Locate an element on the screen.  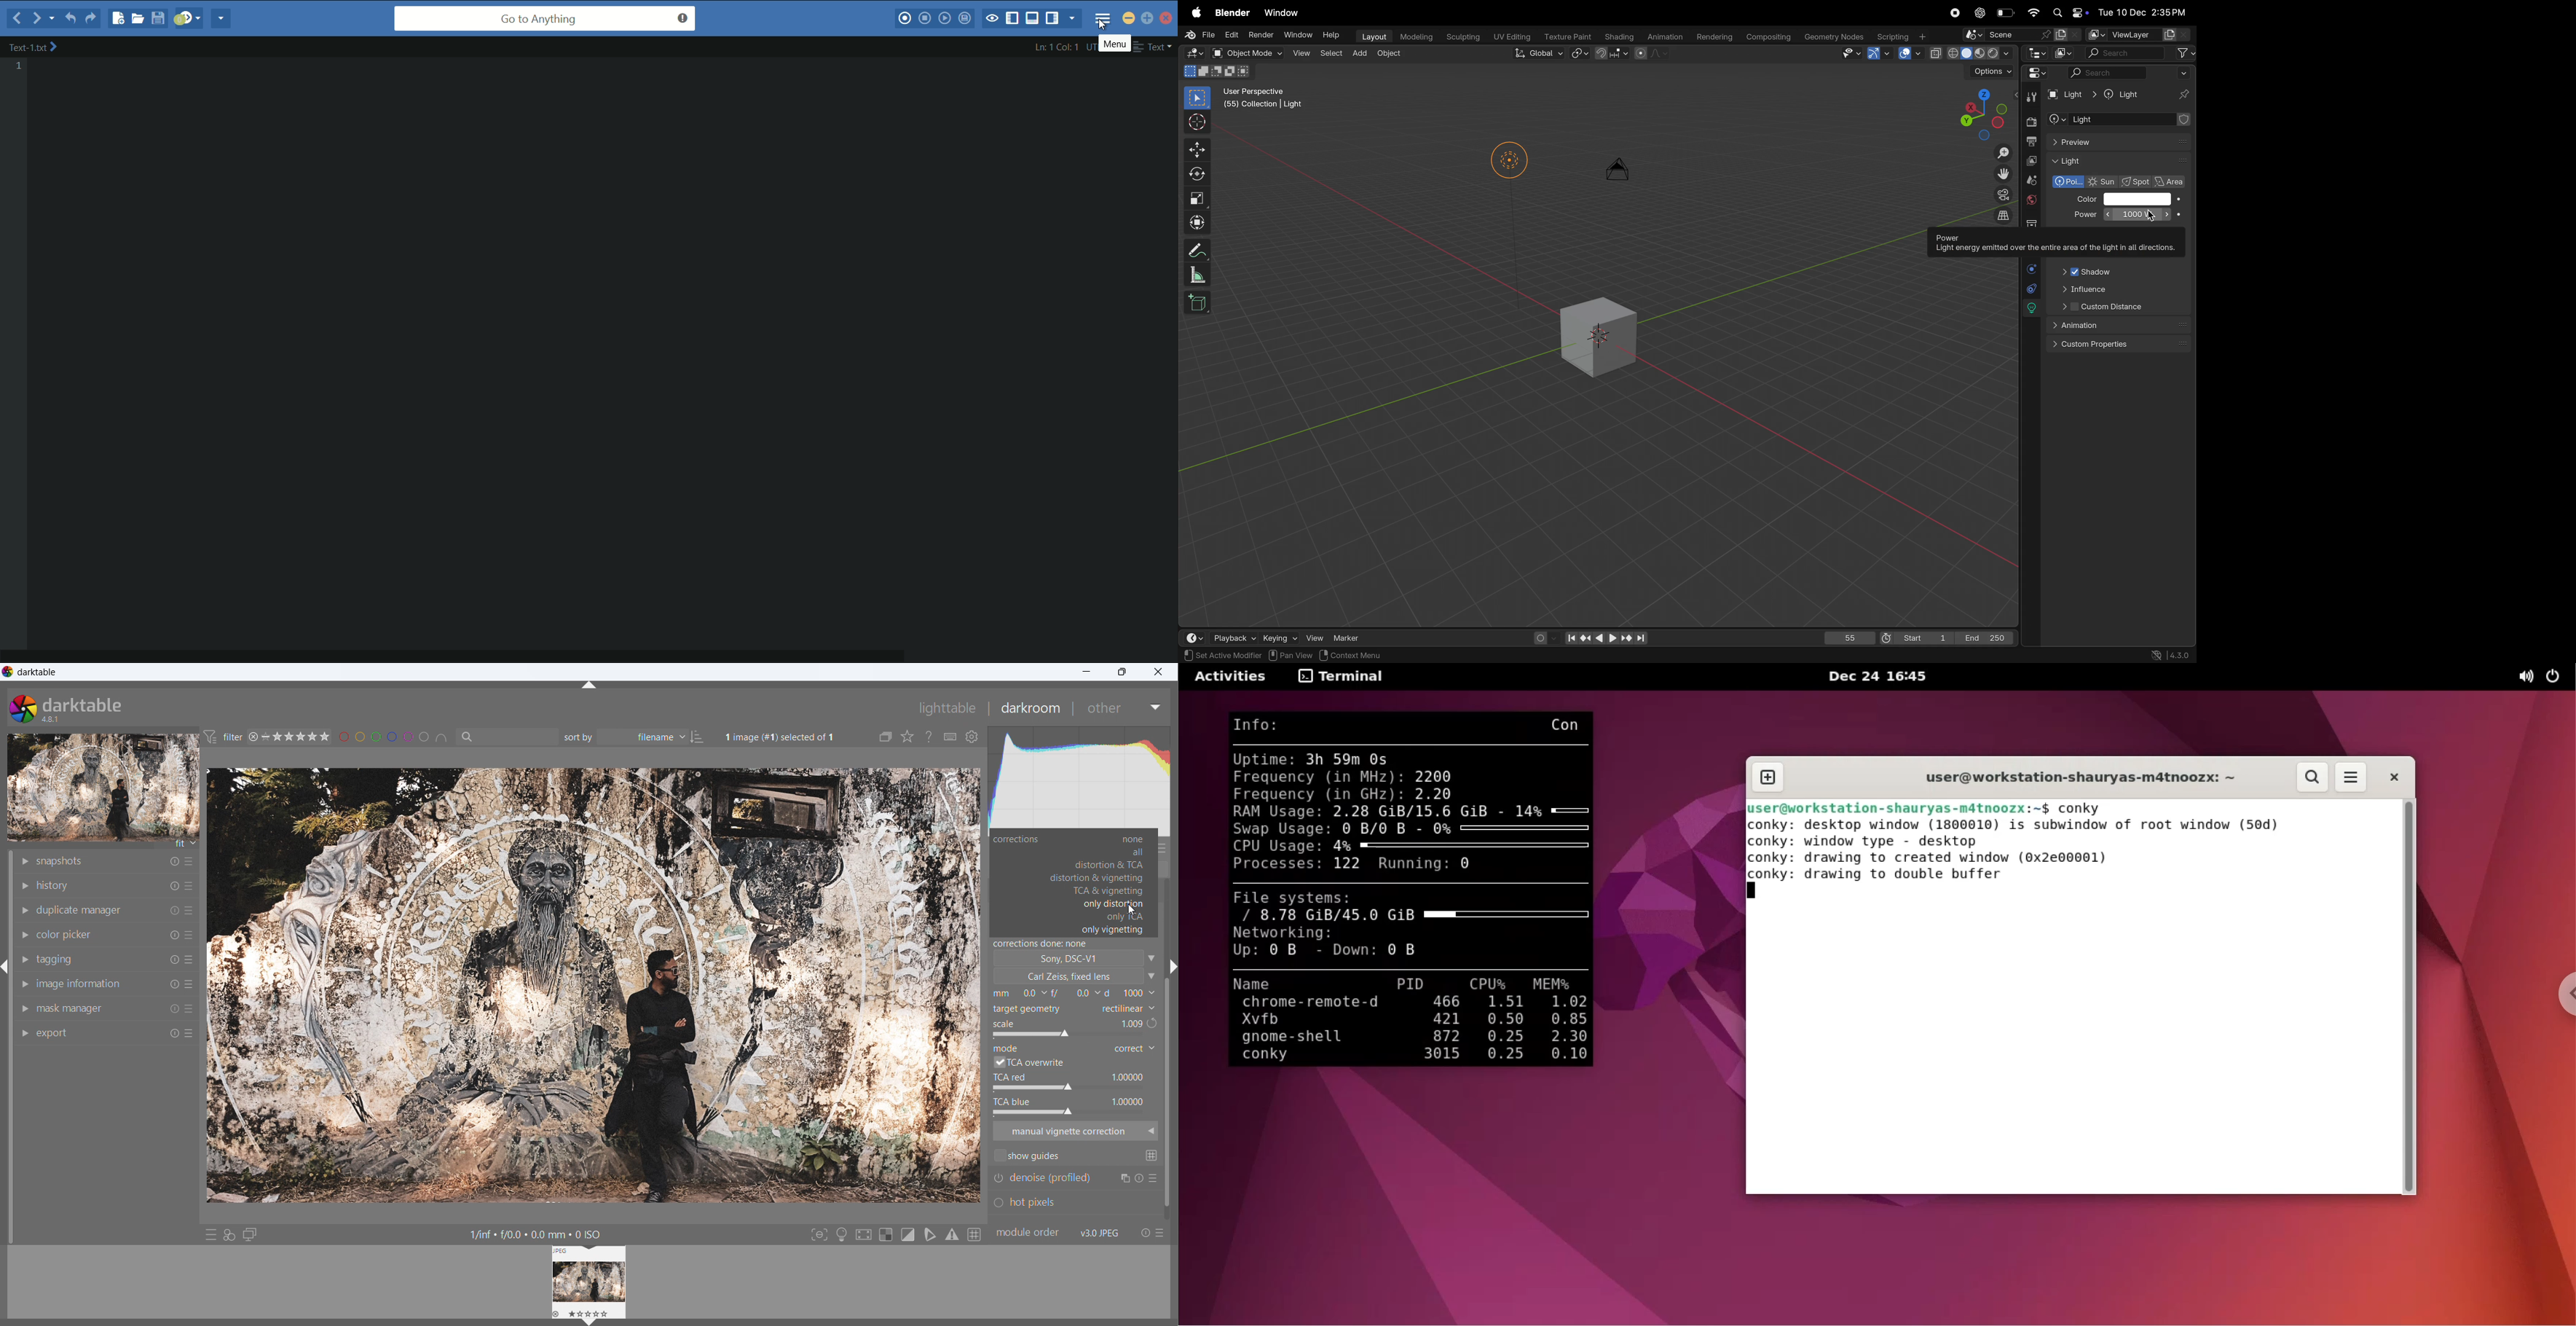
time is located at coordinates (1198, 637).